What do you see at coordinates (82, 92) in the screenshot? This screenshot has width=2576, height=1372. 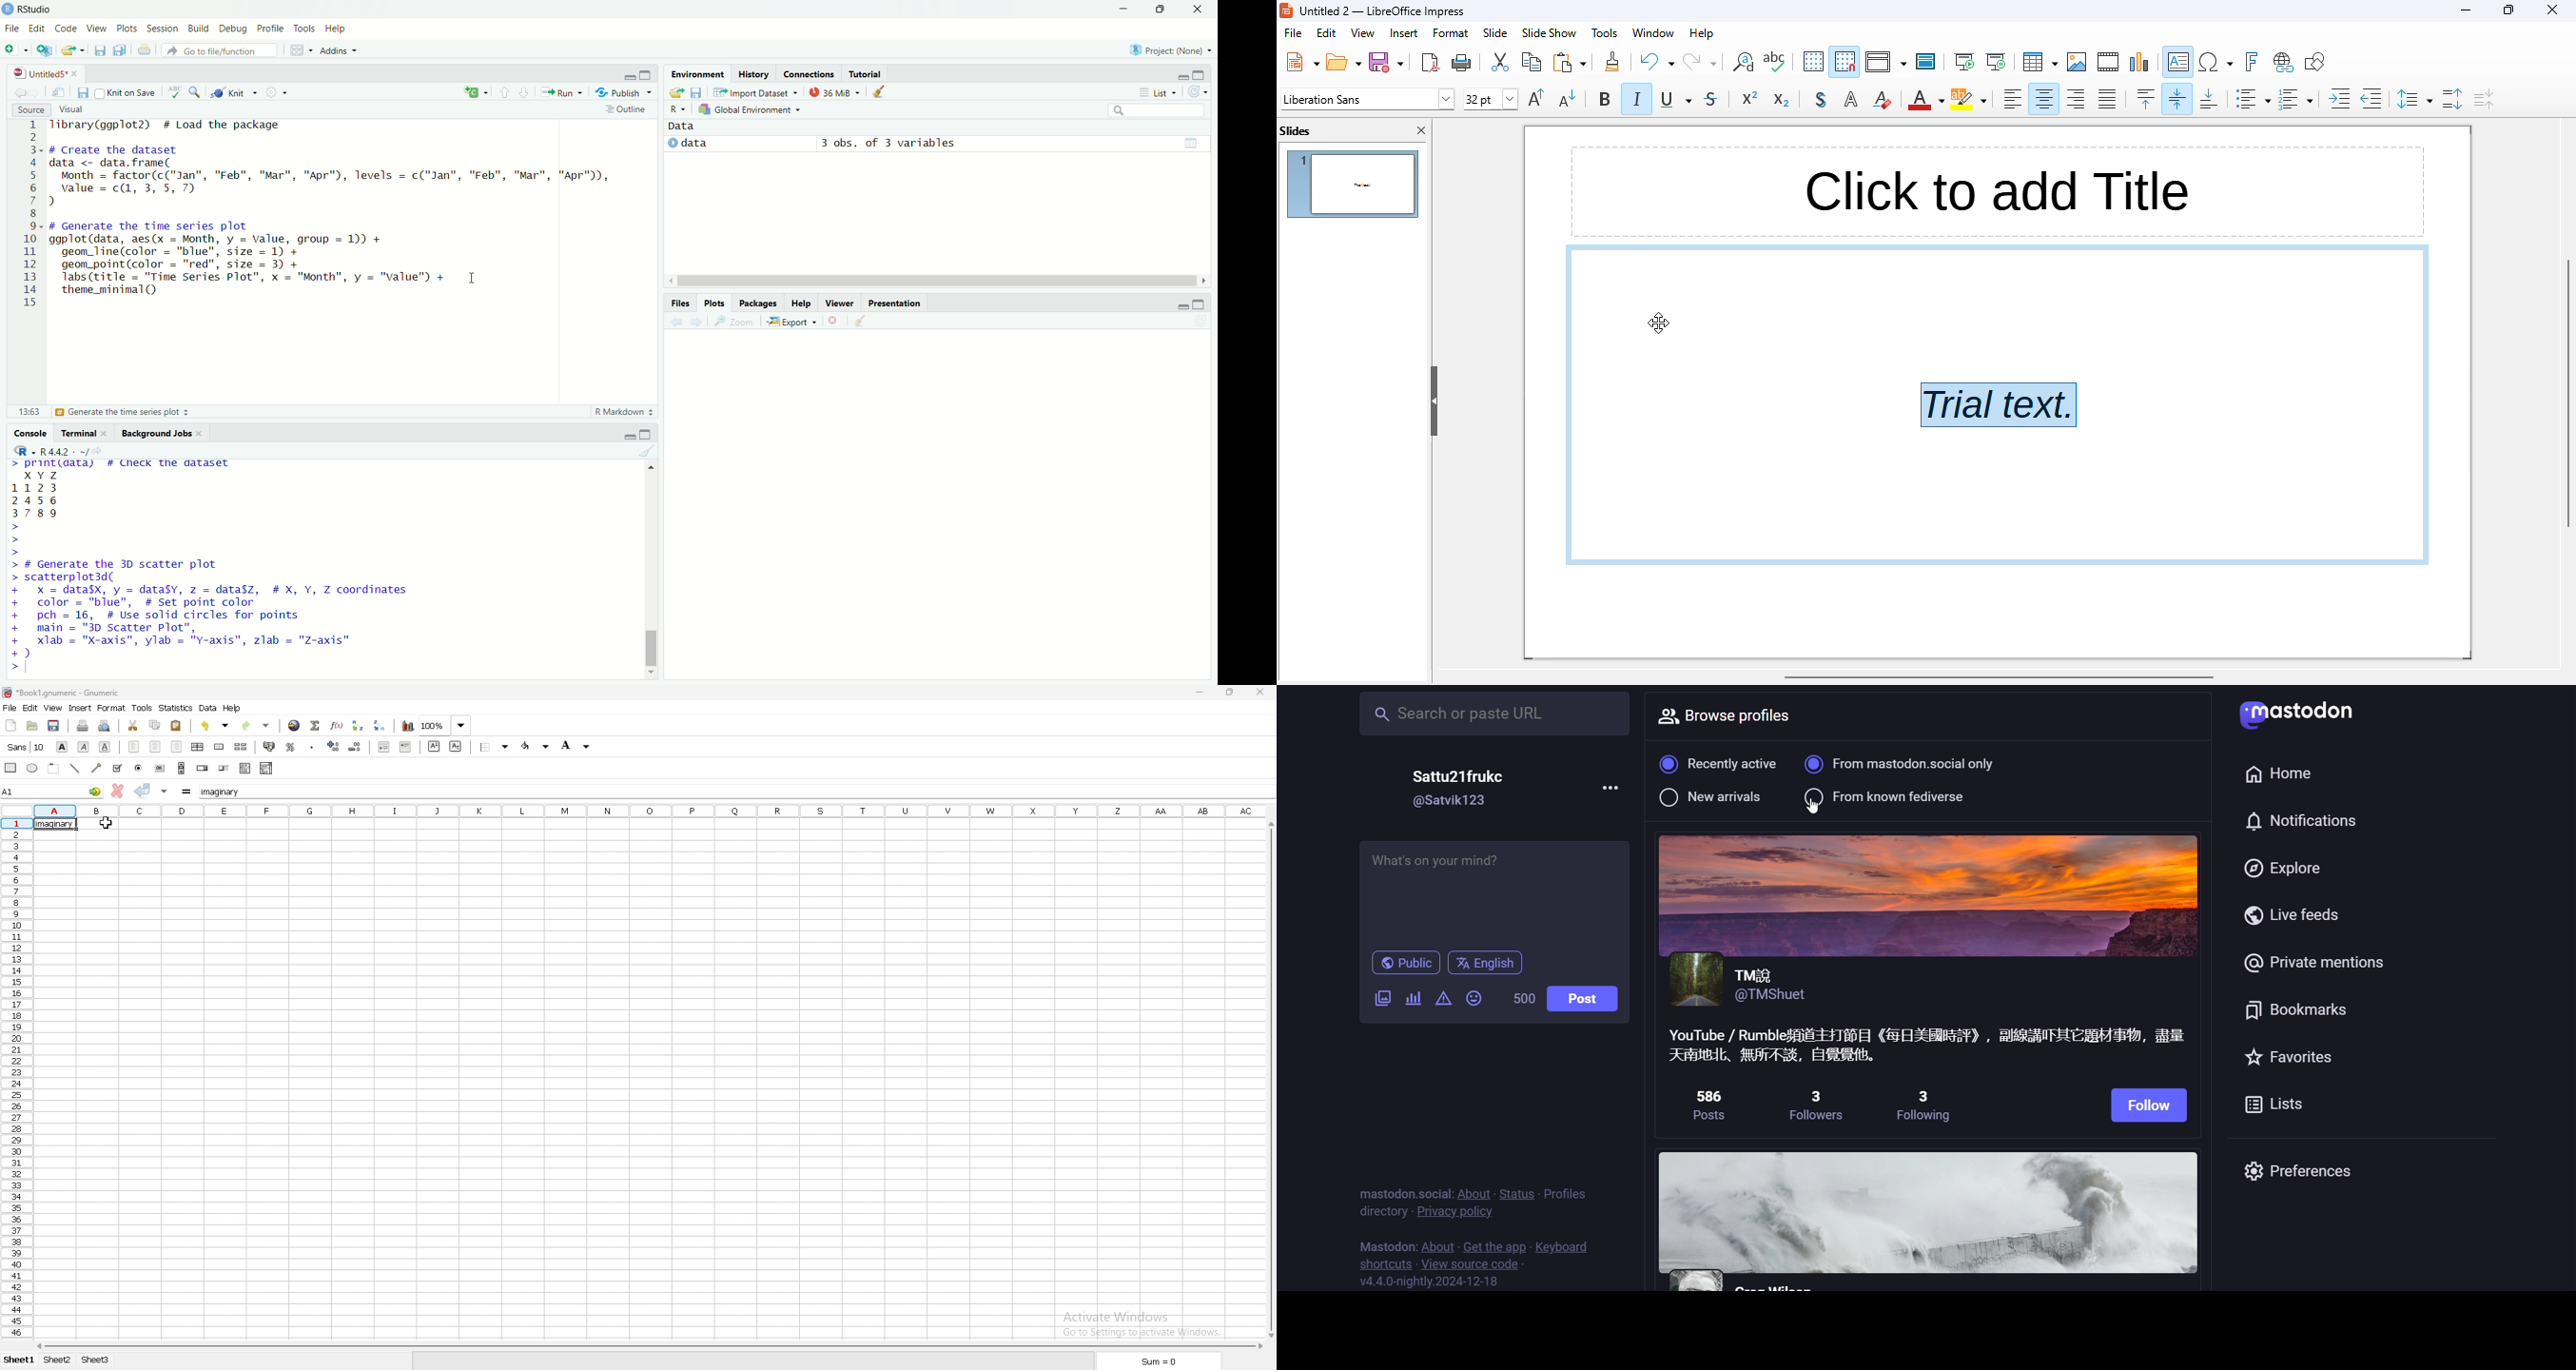 I see `save current document` at bounding box center [82, 92].